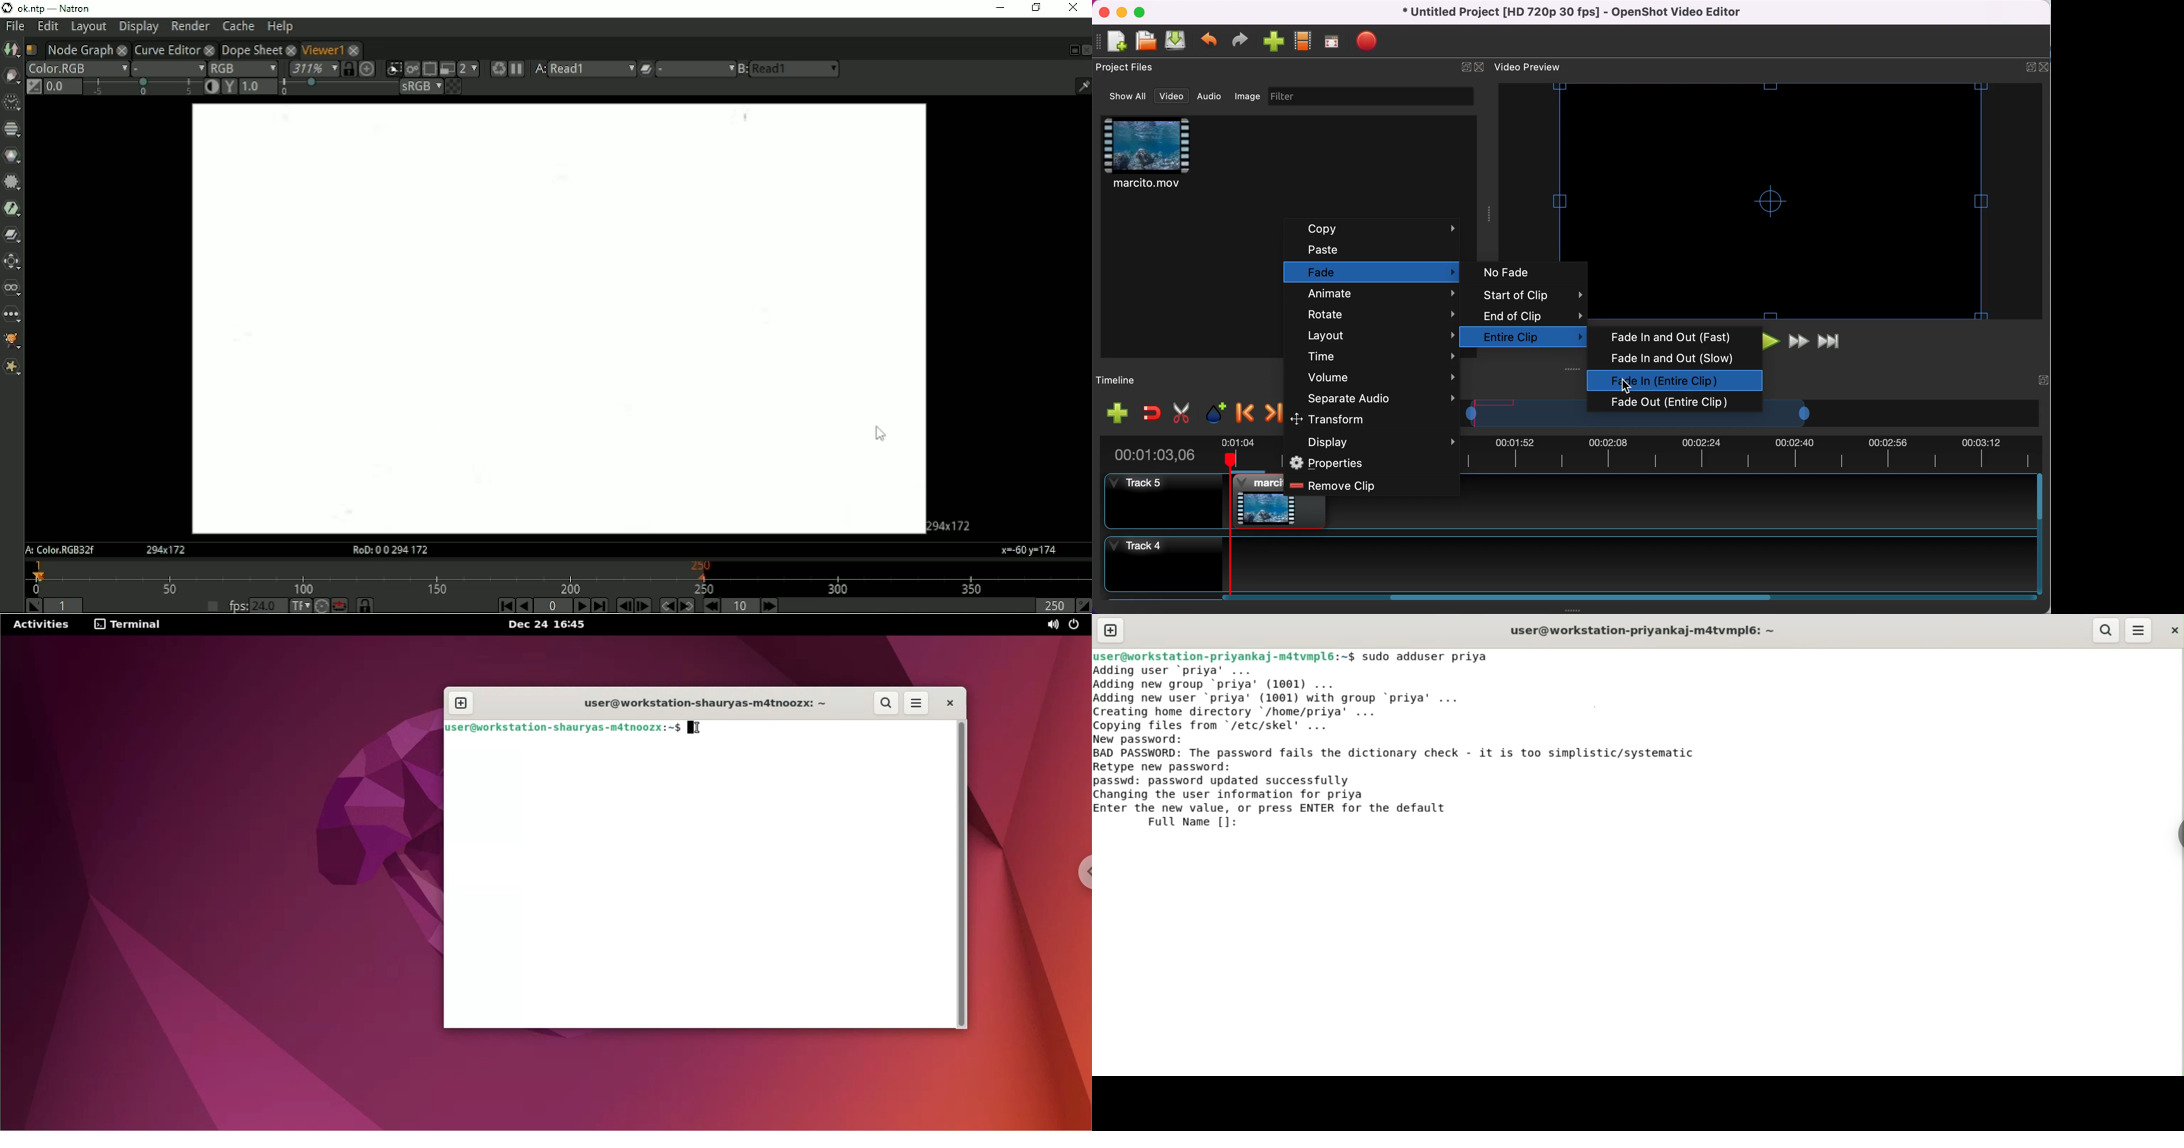 Image resolution: width=2184 pixels, height=1148 pixels. What do you see at coordinates (2044, 68) in the screenshot?
I see `close` at bounding box center [2044, 68].